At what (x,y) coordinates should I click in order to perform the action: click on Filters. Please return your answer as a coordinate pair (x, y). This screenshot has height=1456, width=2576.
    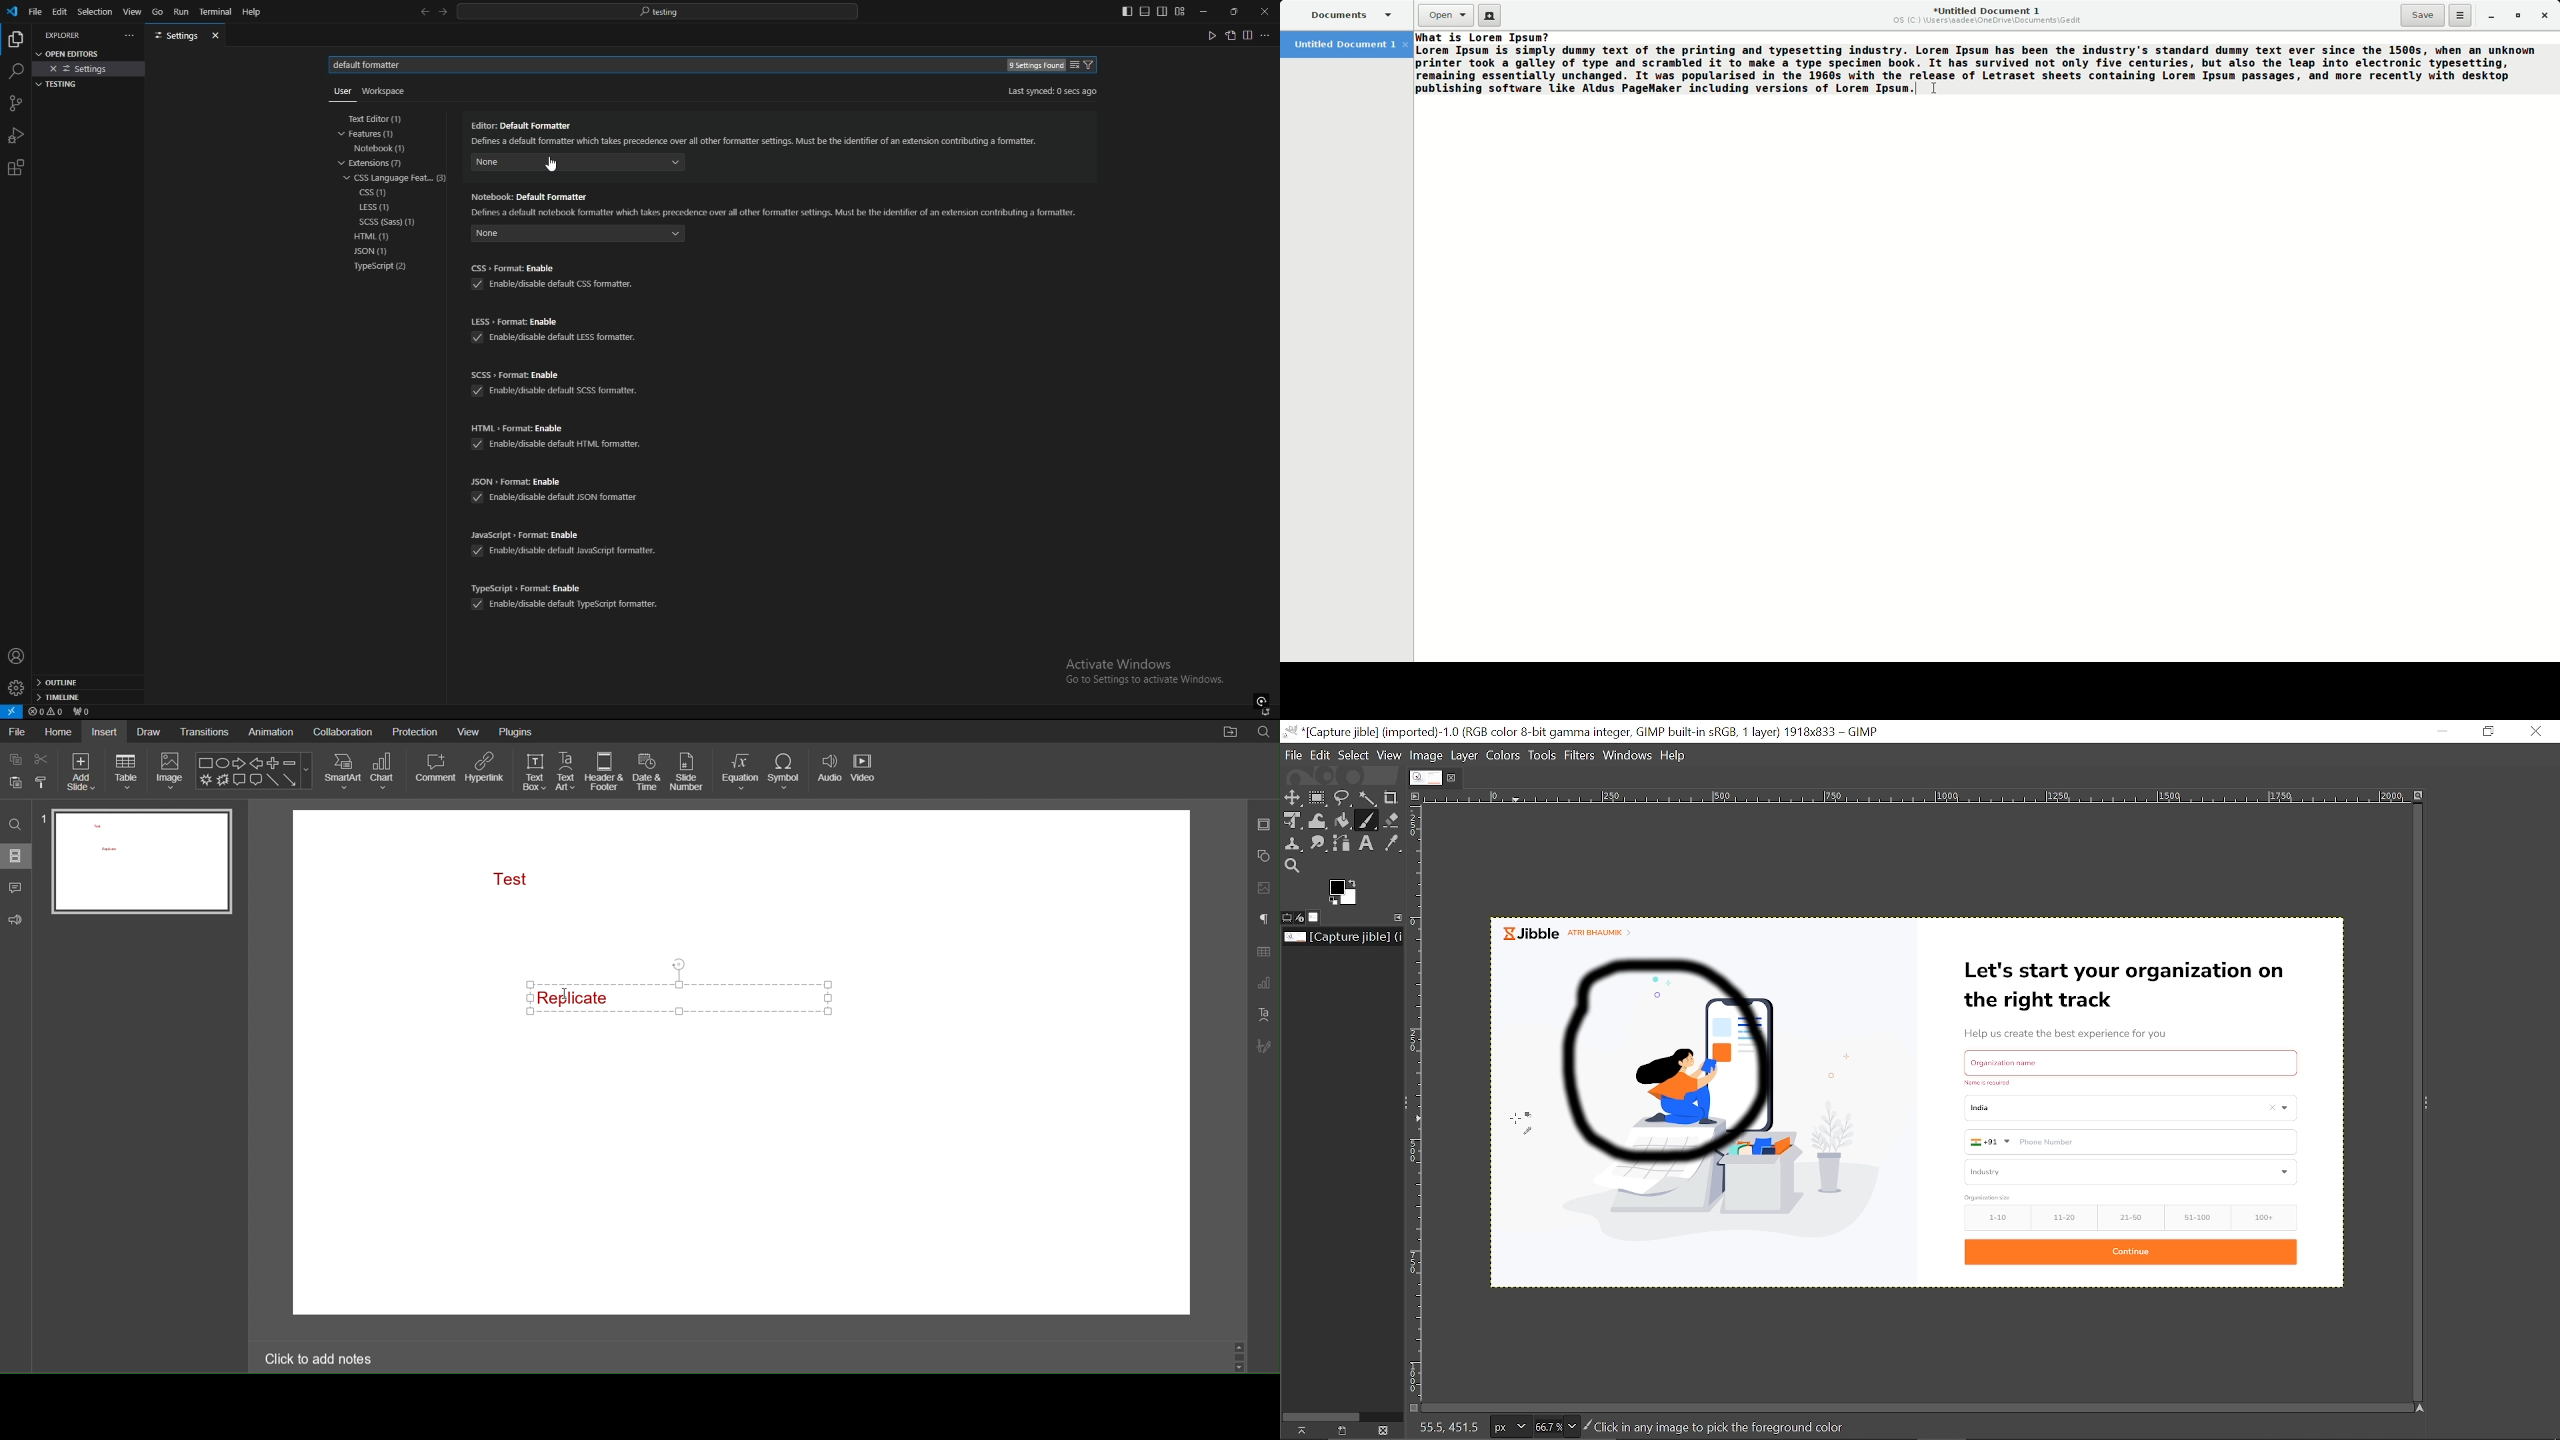
    Looking at the image, I should click on (1581, 757).